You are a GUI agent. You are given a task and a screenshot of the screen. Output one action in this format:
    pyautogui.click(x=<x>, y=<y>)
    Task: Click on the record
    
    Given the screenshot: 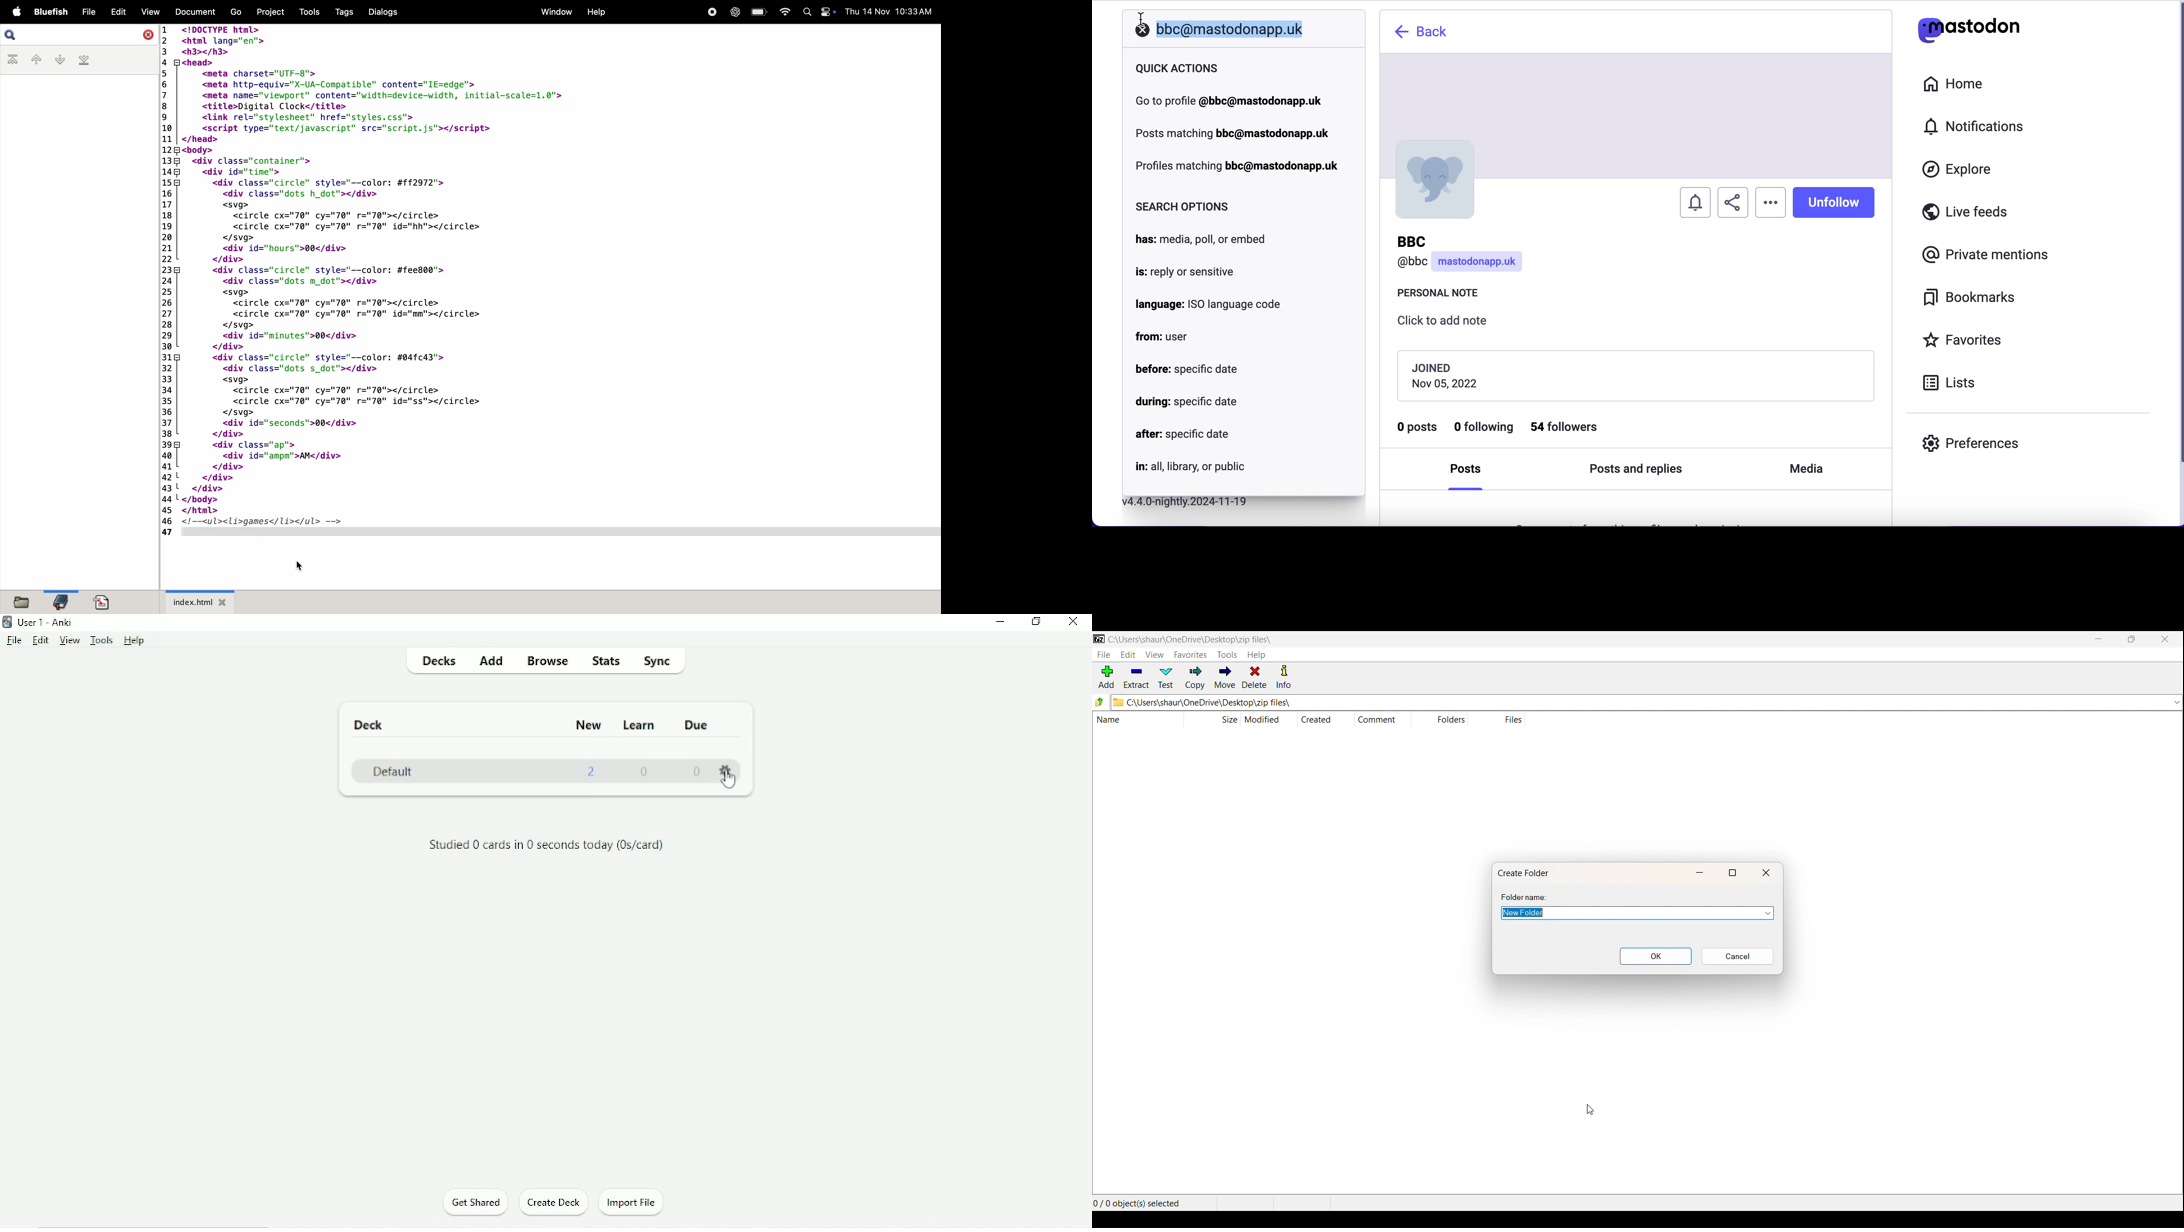 What is the action you would take?
    pyautogui.click(x=712, y=13)
    